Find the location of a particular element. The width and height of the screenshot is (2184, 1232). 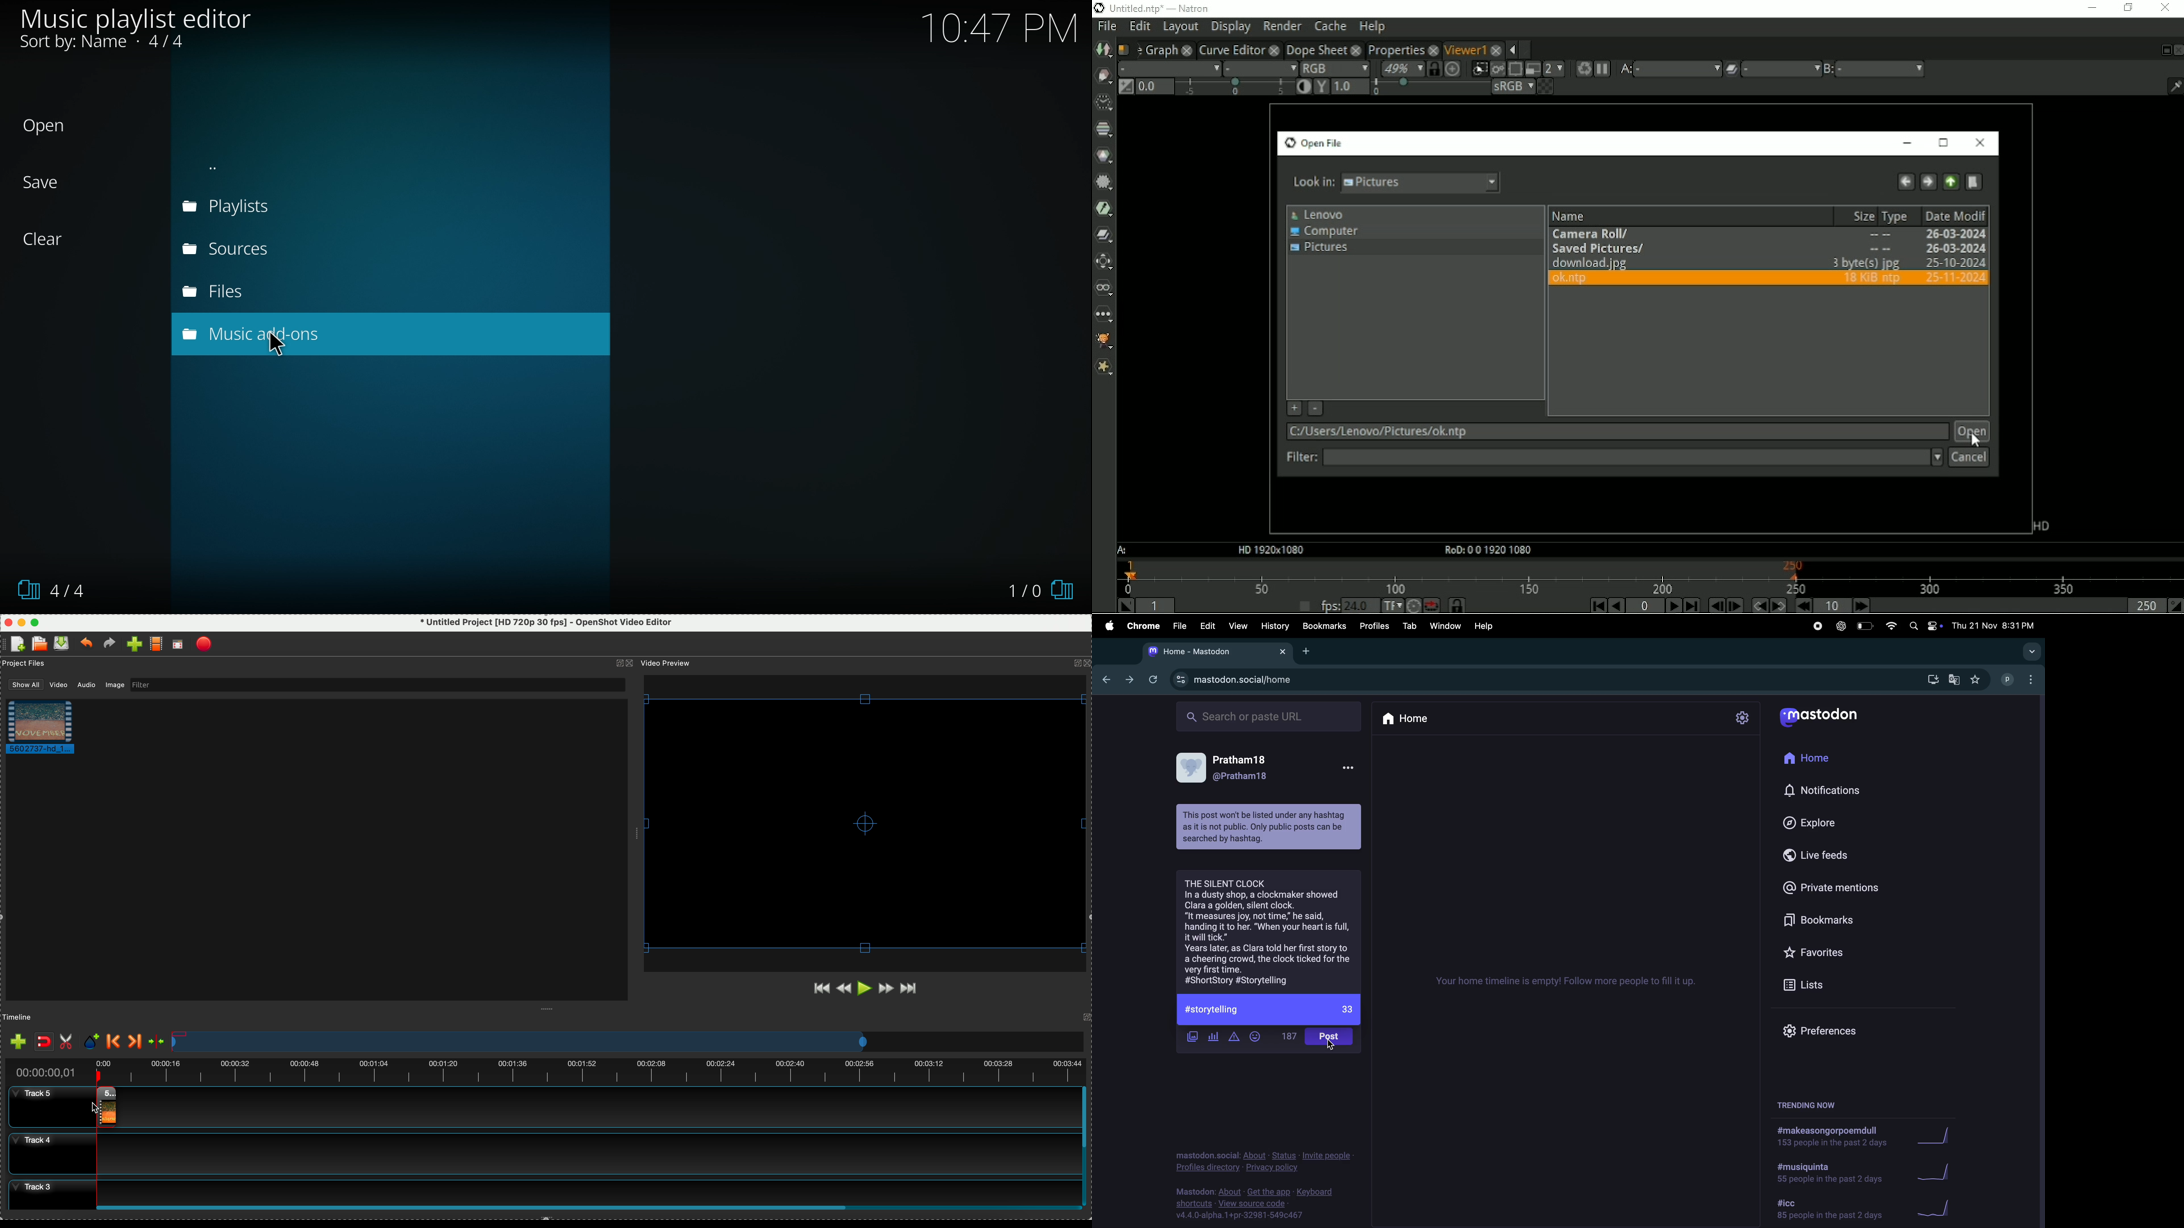

home is located at coordinates (1427, 721).